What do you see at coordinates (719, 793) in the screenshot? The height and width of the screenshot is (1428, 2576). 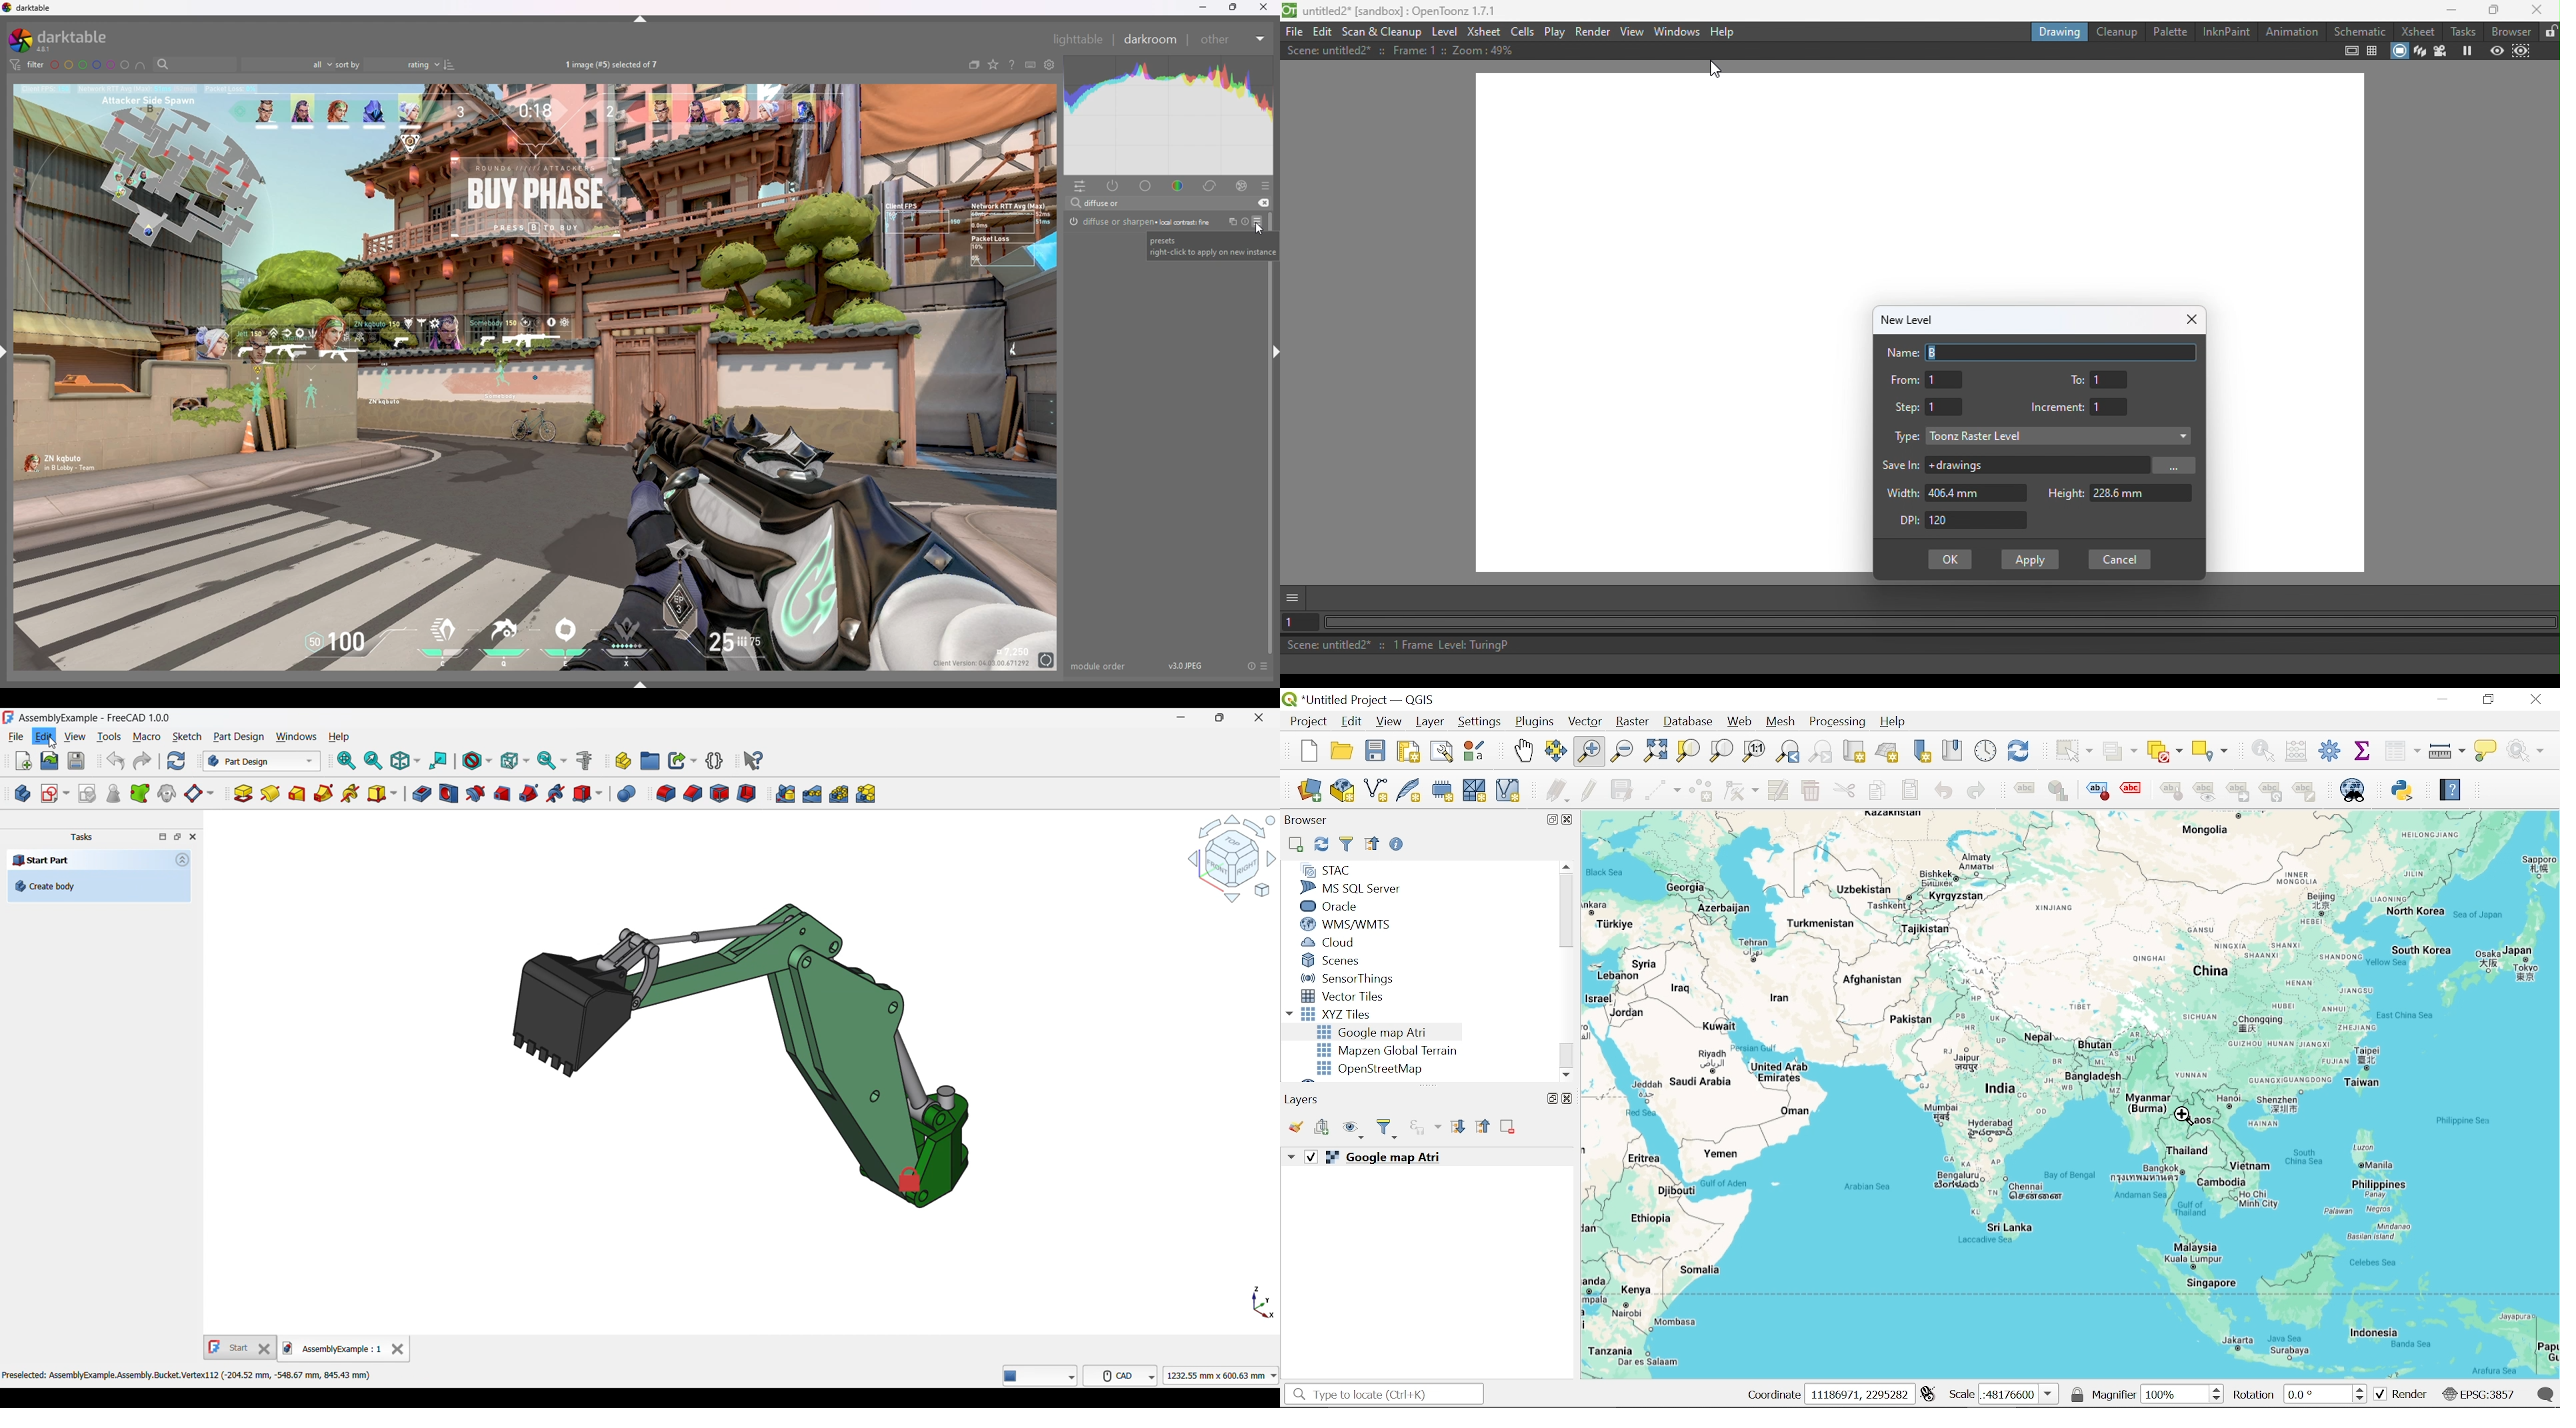 I see `Draft` at bounding box center [719, 793].